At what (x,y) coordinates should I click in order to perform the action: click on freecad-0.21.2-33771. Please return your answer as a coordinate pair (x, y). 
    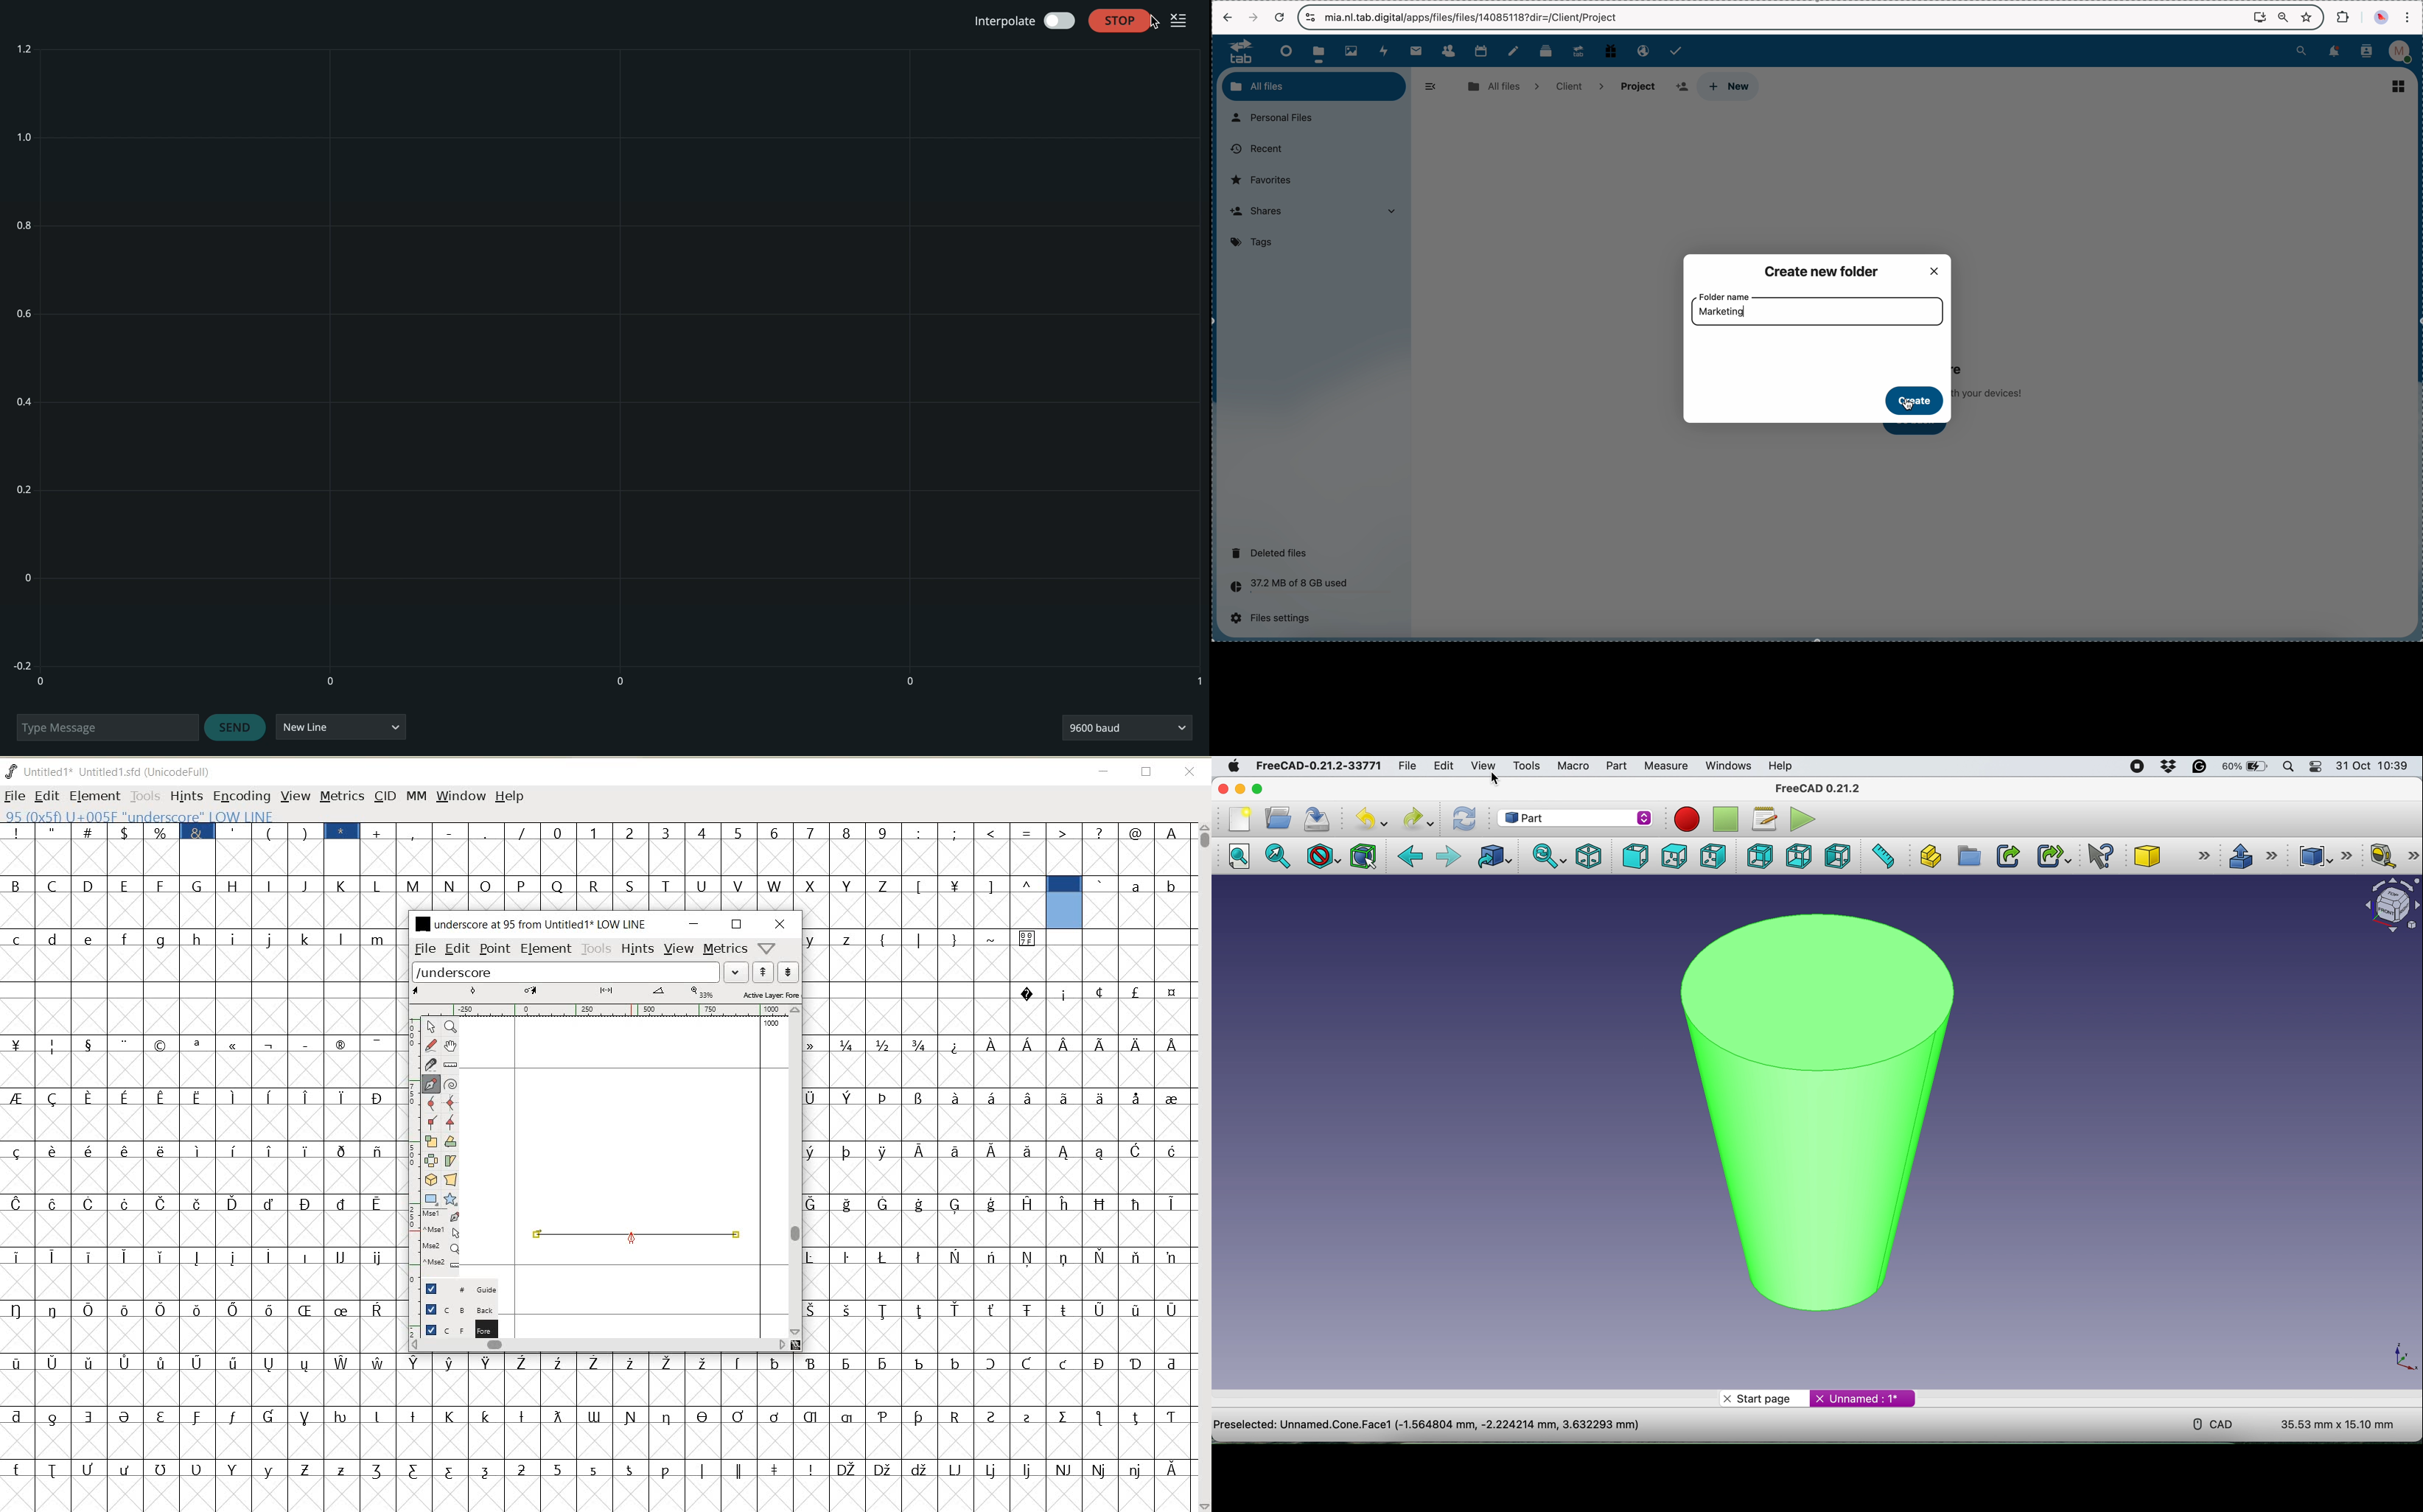
    Looking at the image, I should click on (1319, 766).